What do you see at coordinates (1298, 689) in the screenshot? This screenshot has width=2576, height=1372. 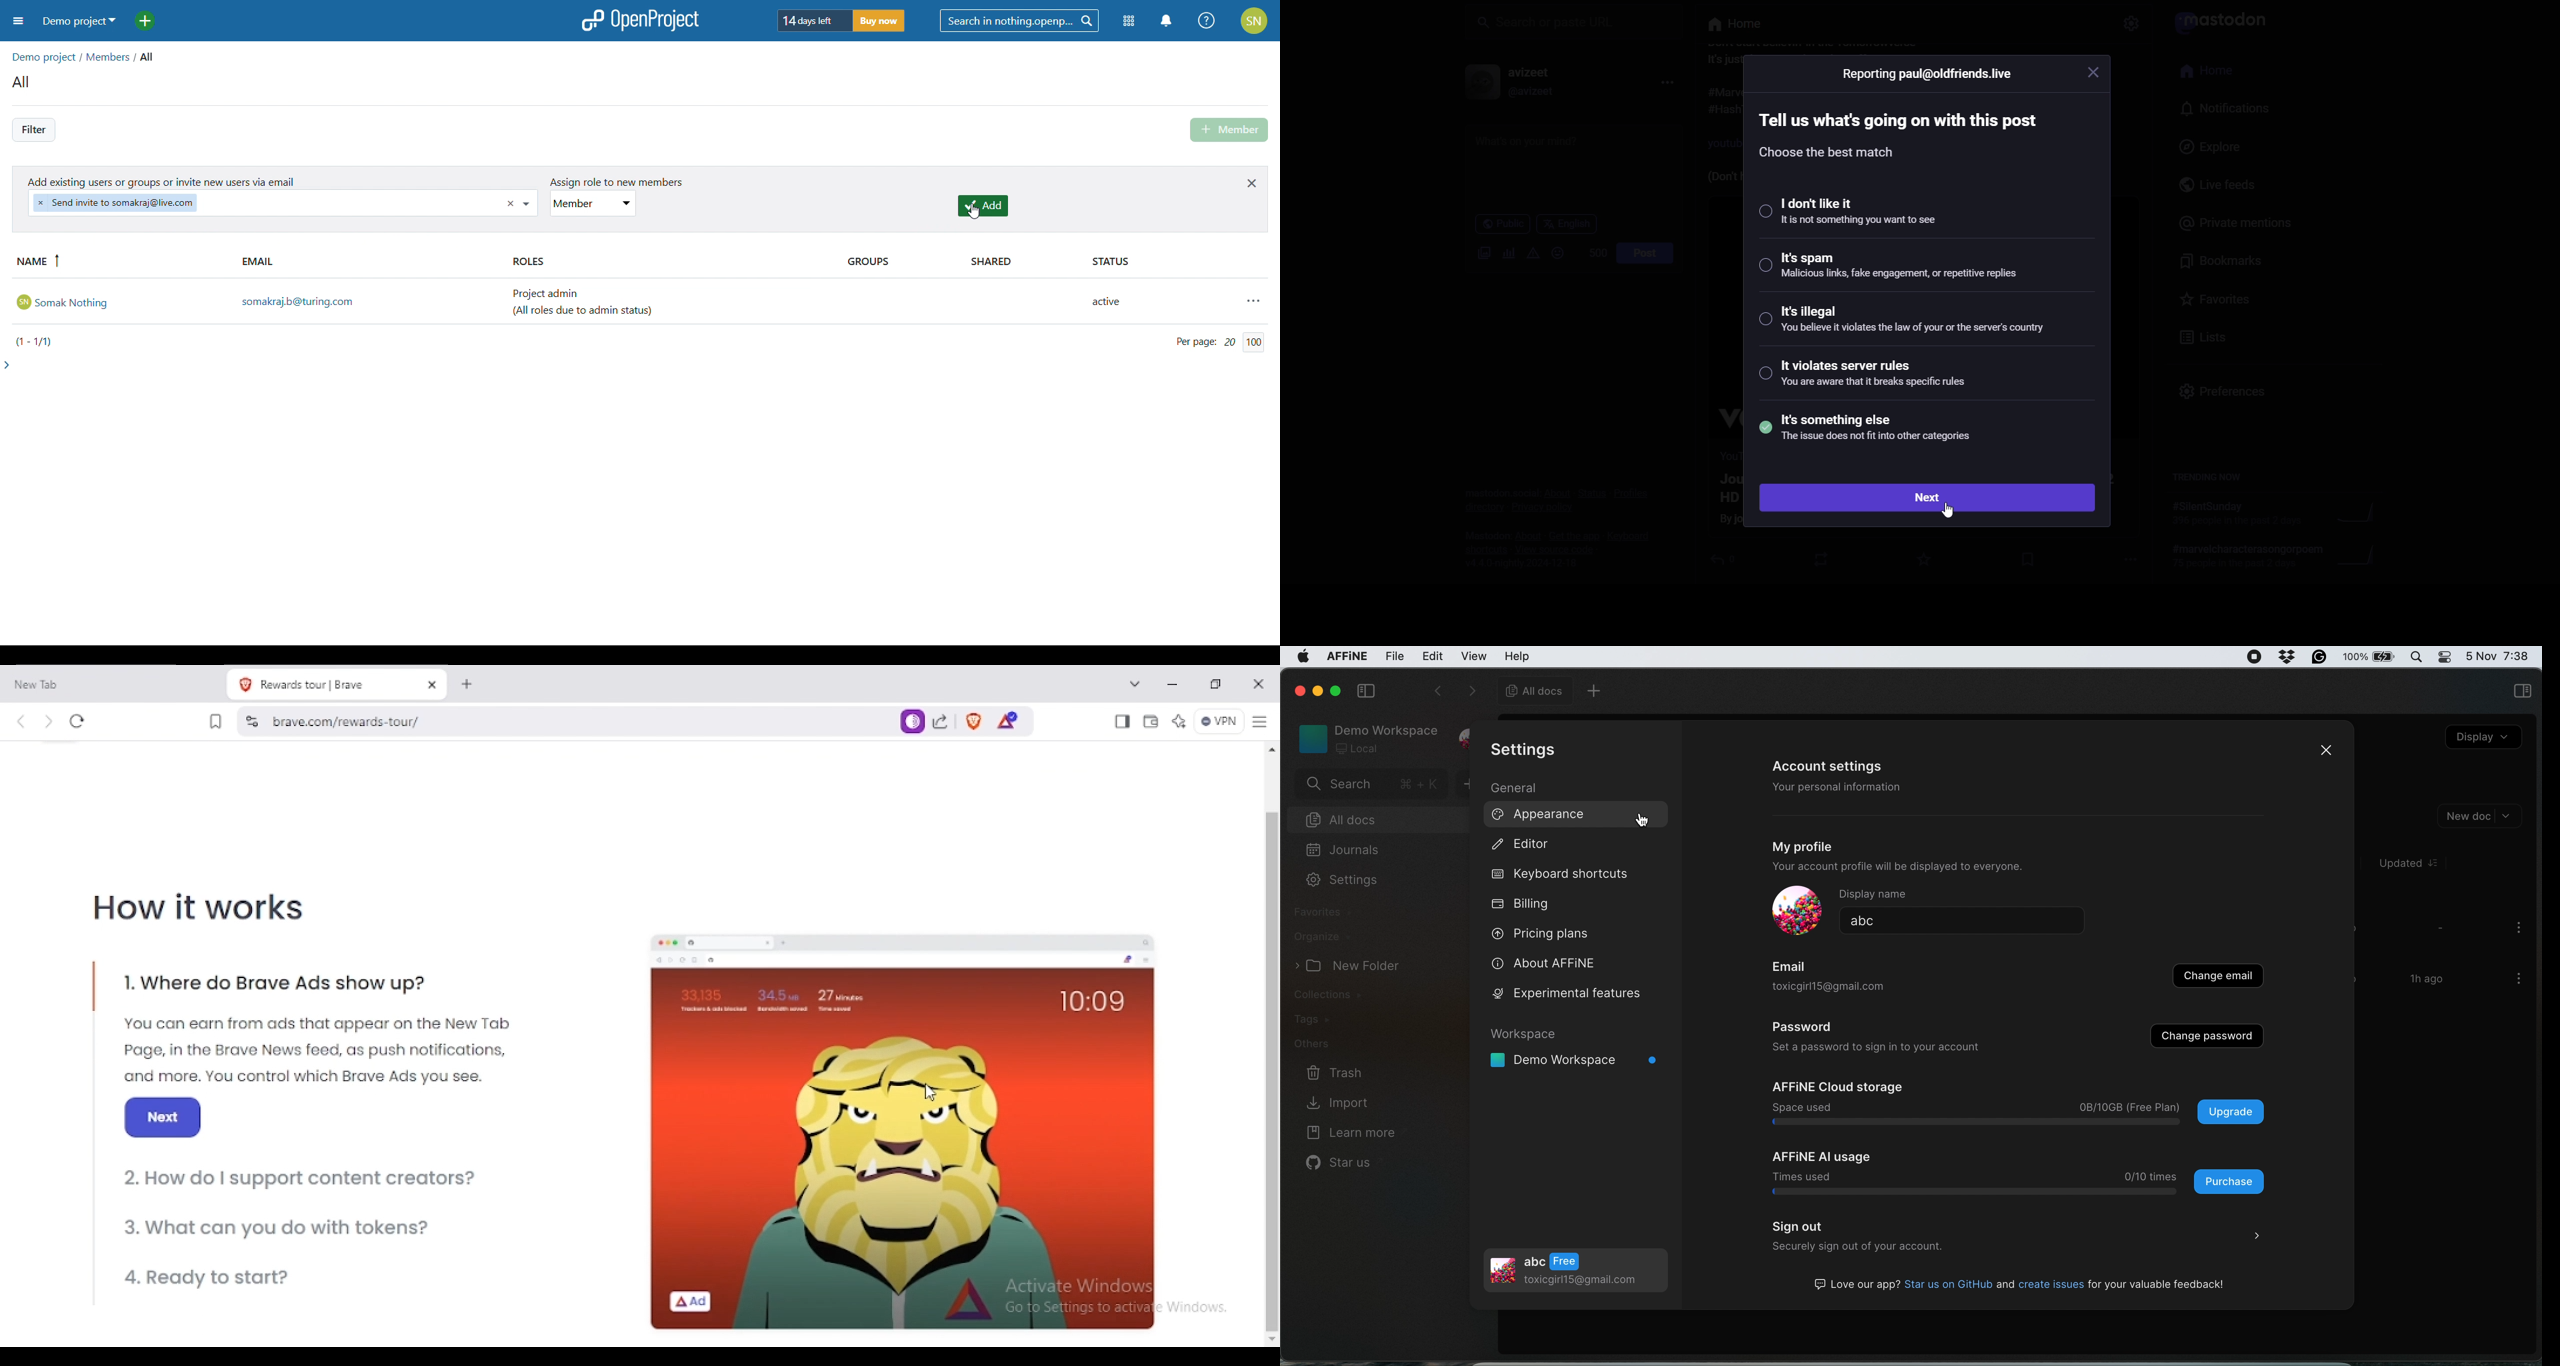 I see `close` at bounding box center [1298, 689].